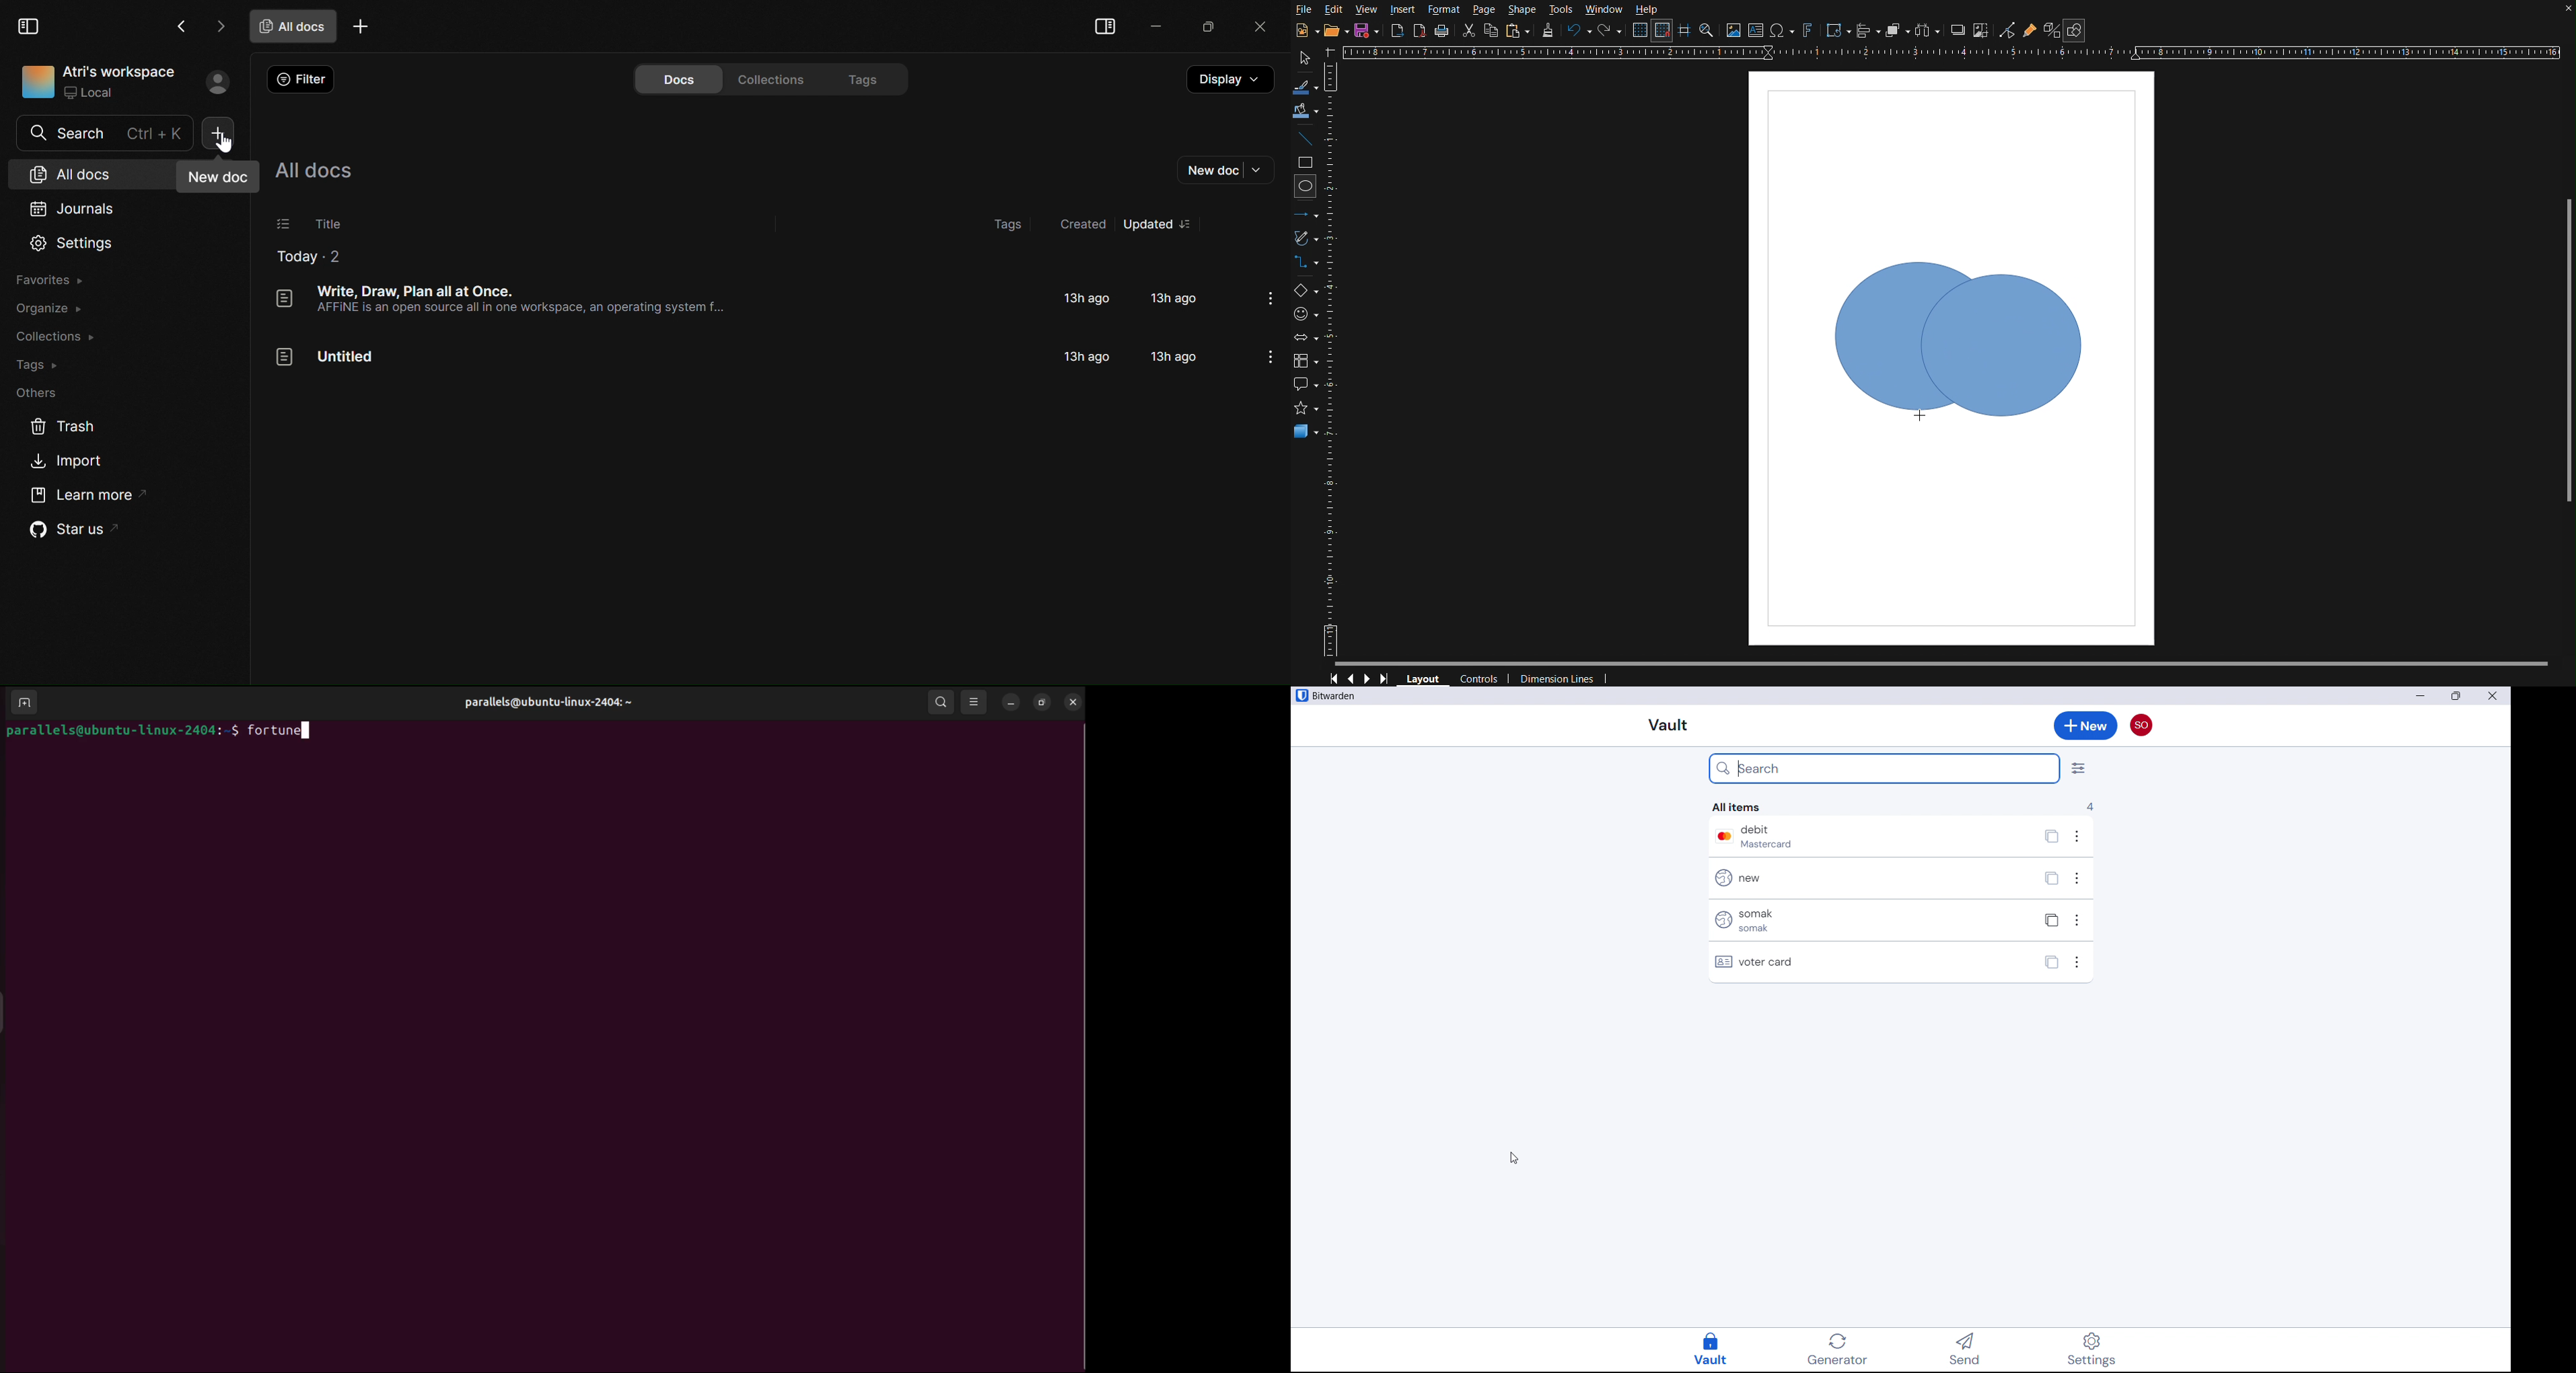 This screenshot has width=2576, height=1400. I want to click on Paste, so click(1518, 31).